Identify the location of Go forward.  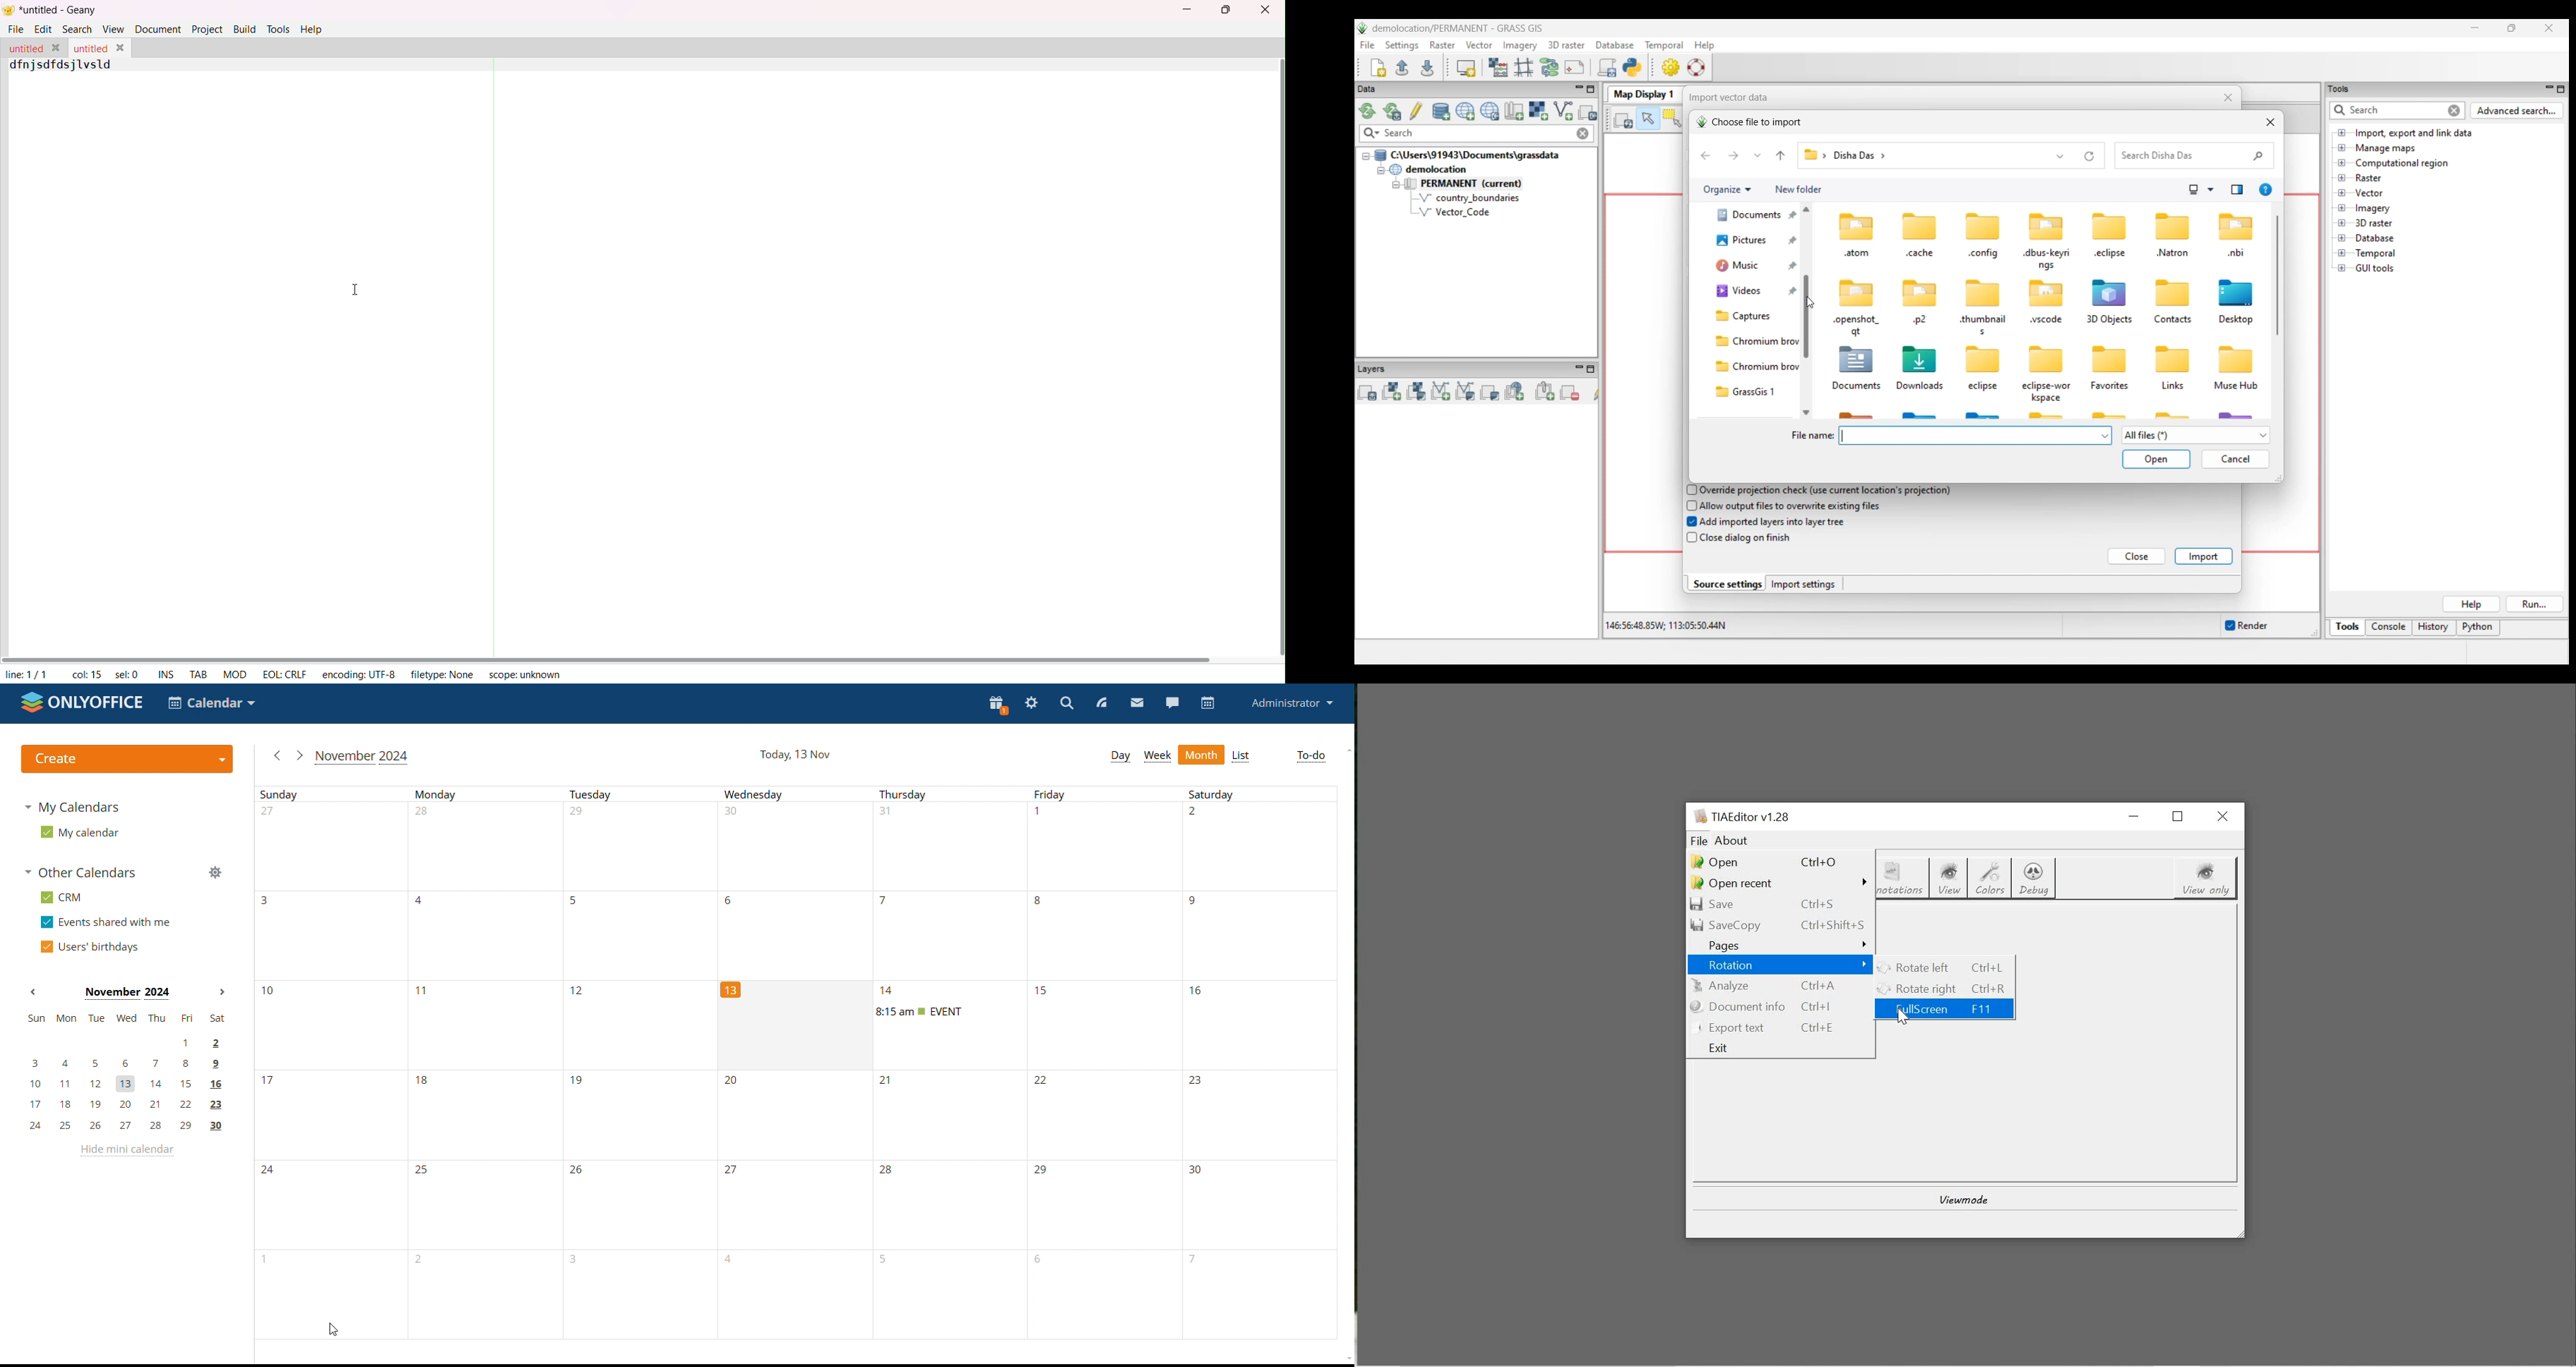
(1733, 155).